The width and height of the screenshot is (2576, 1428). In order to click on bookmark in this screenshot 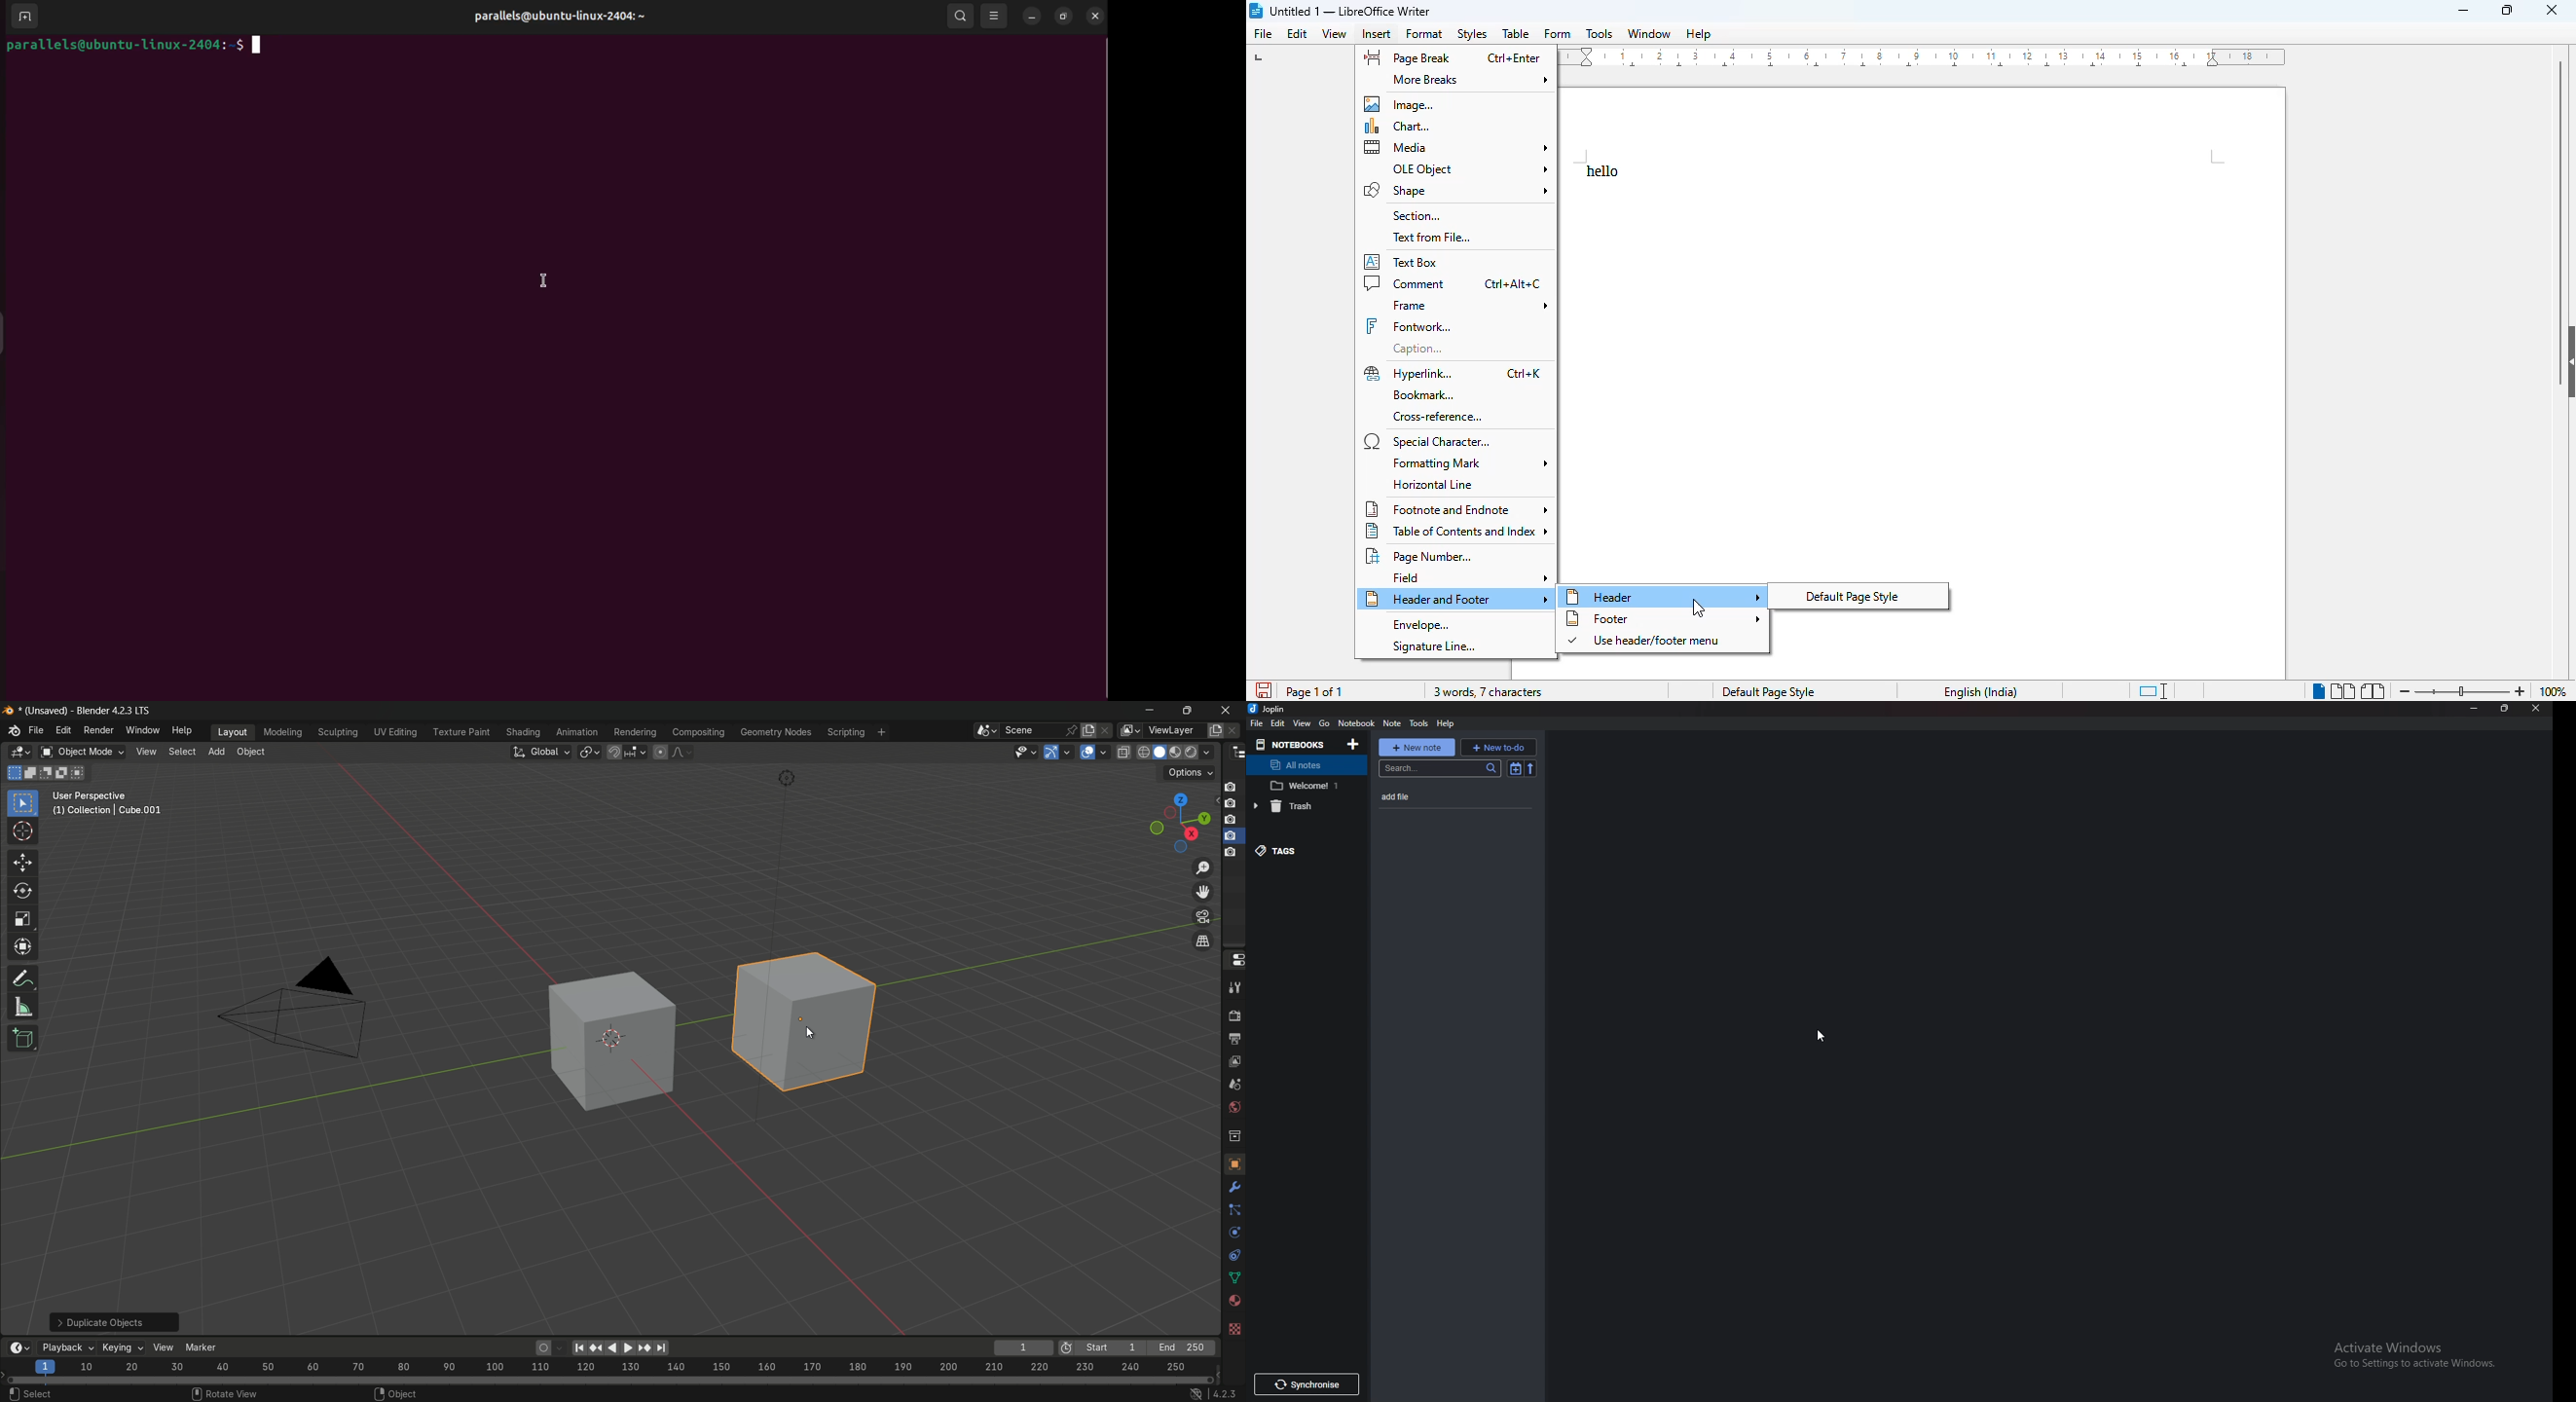, I will do `click(1425, 394)`.